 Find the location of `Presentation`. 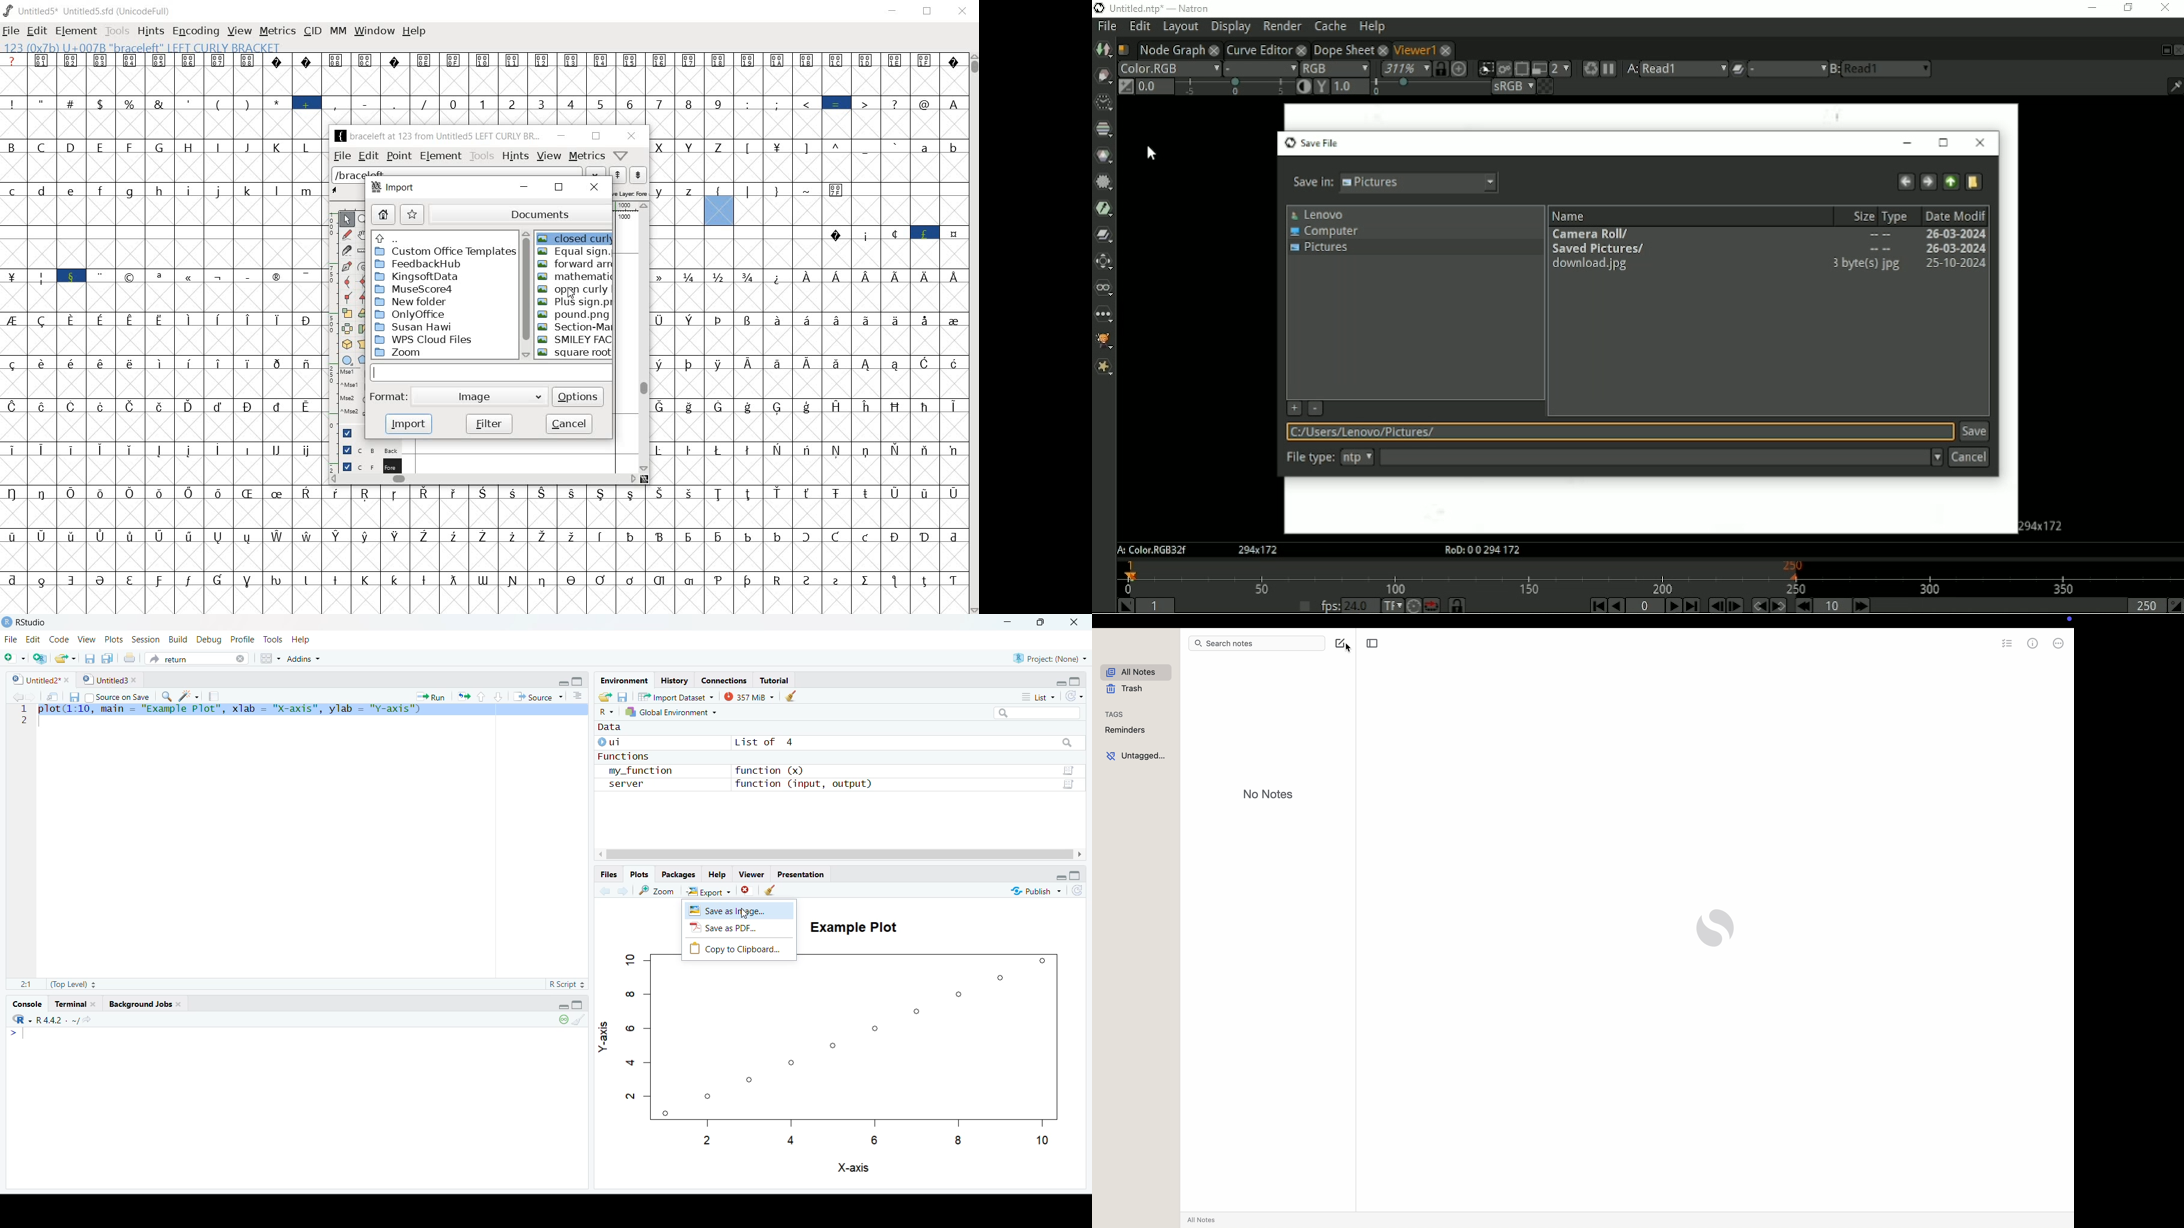

Presentation is located at coordinates (800, 873).